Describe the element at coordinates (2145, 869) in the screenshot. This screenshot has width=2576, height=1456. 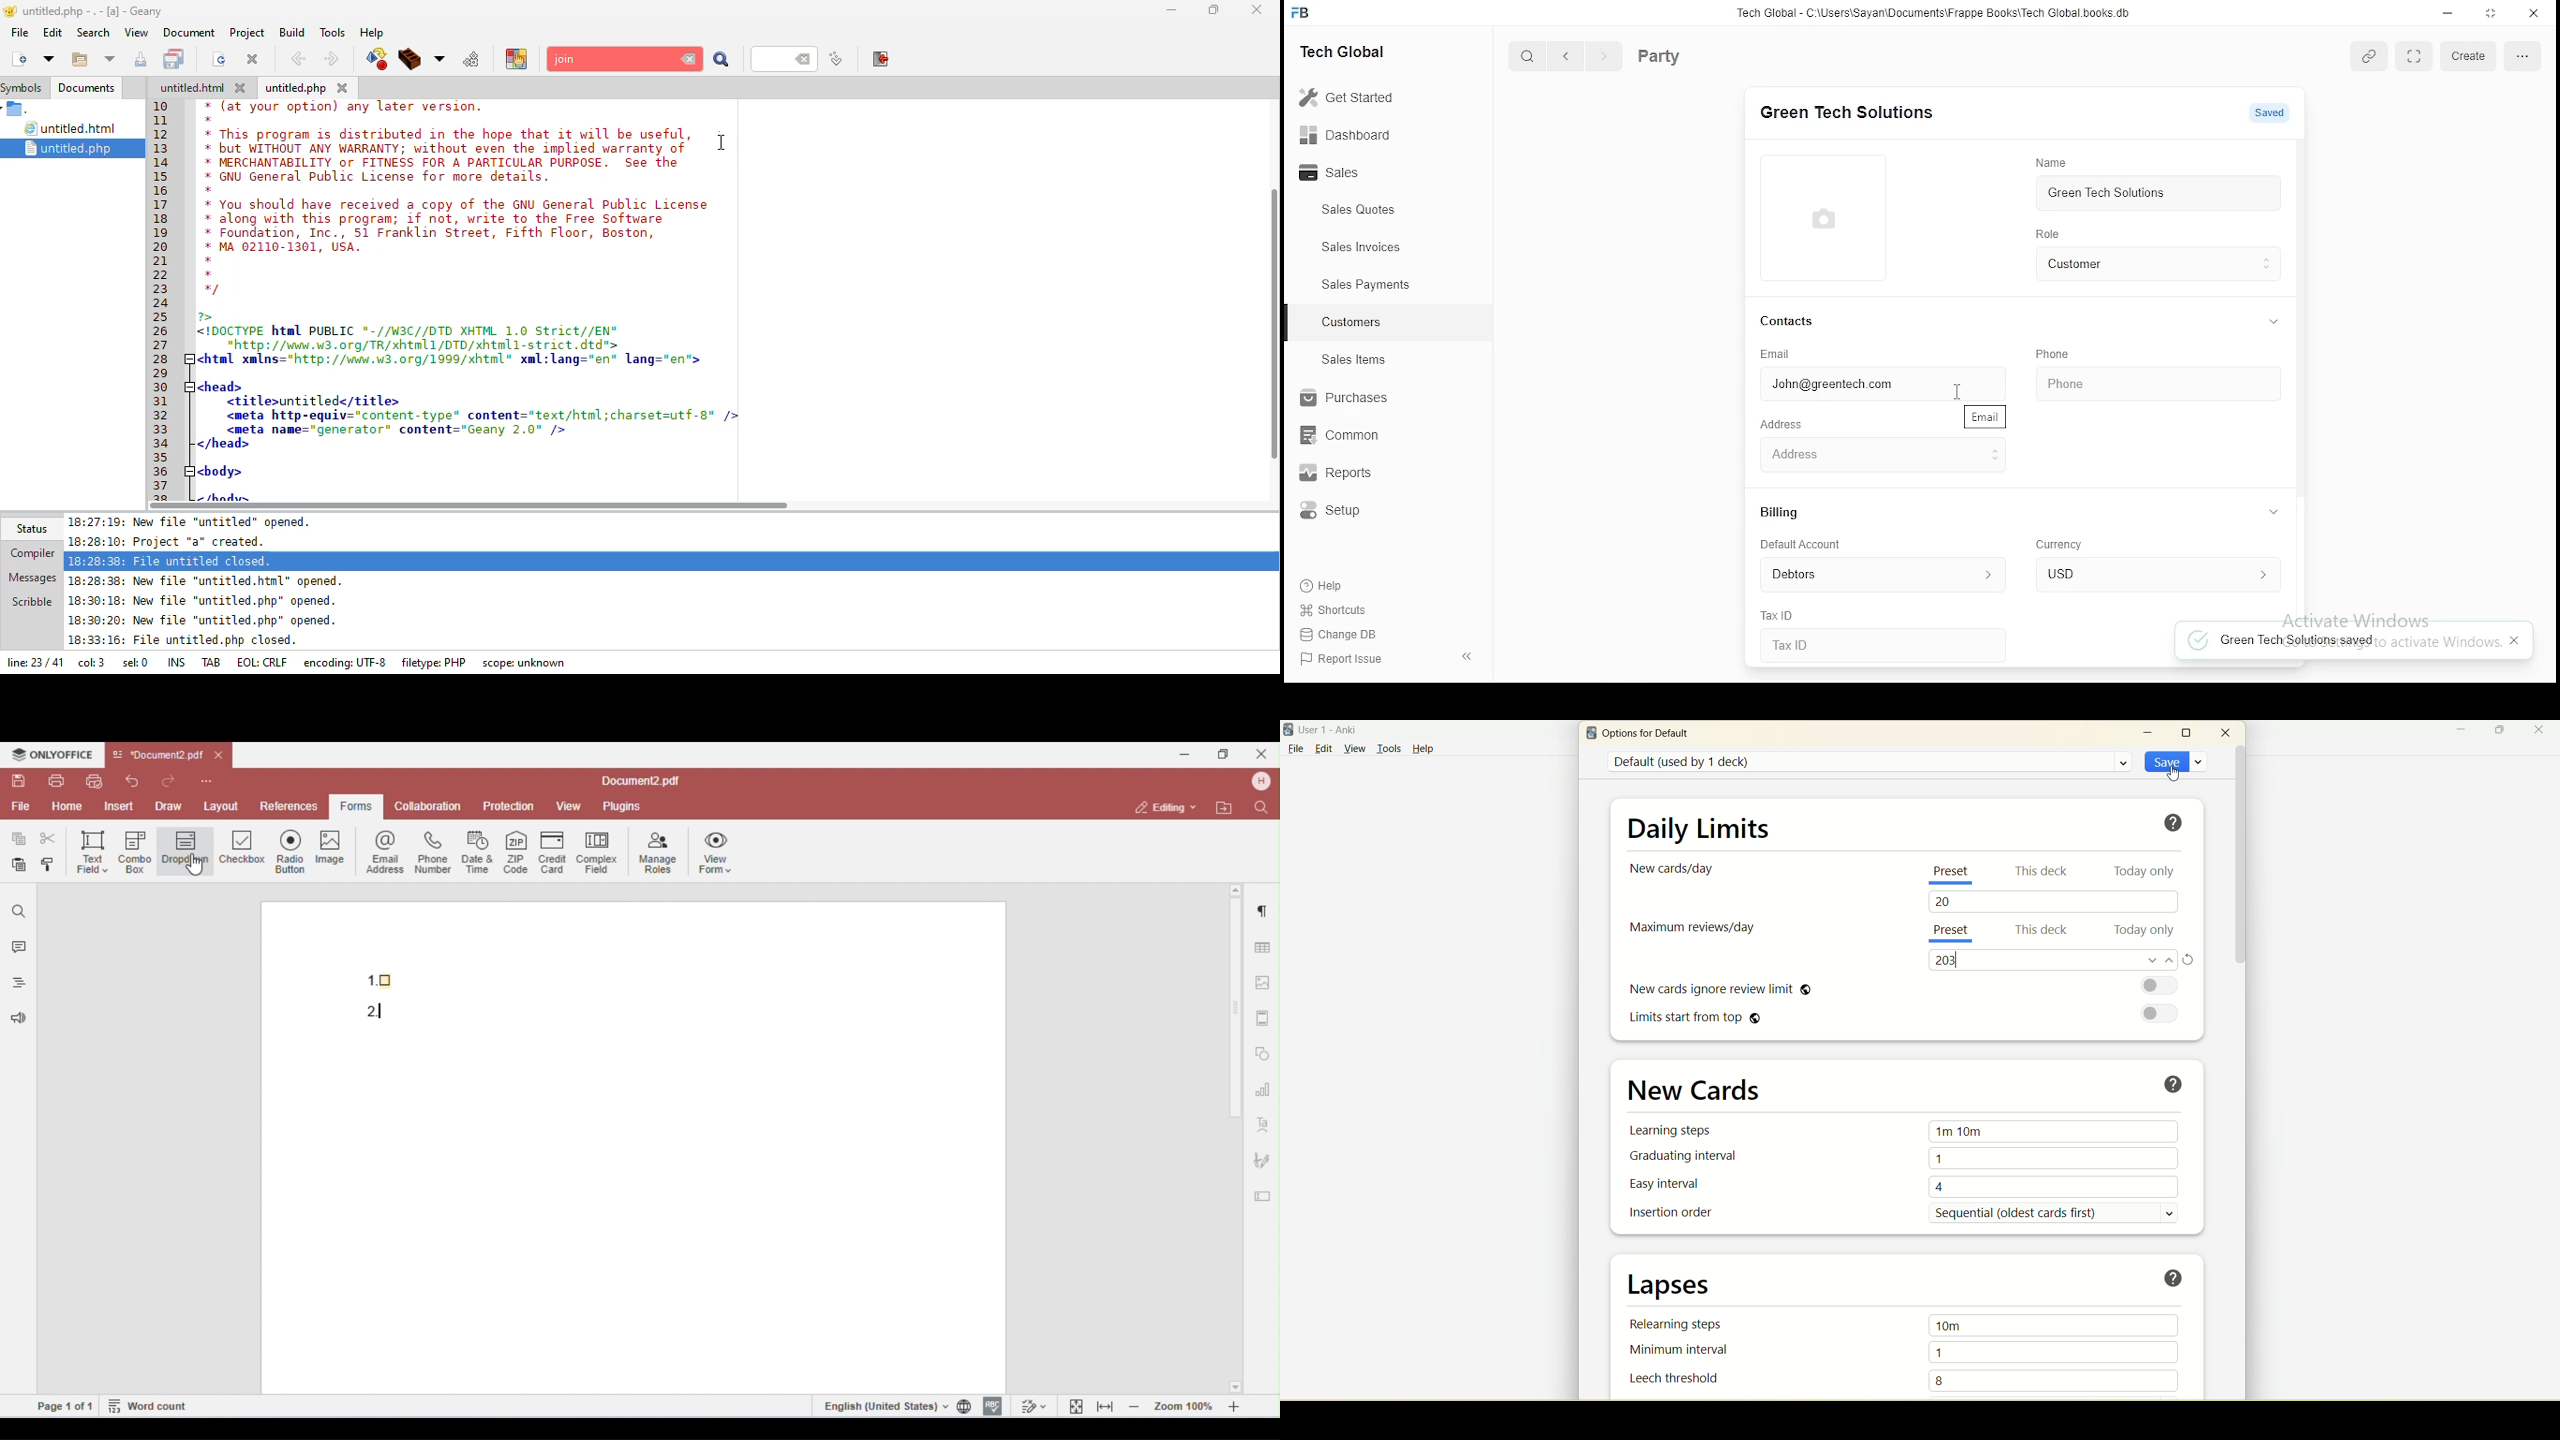
I see `today only` at that location.